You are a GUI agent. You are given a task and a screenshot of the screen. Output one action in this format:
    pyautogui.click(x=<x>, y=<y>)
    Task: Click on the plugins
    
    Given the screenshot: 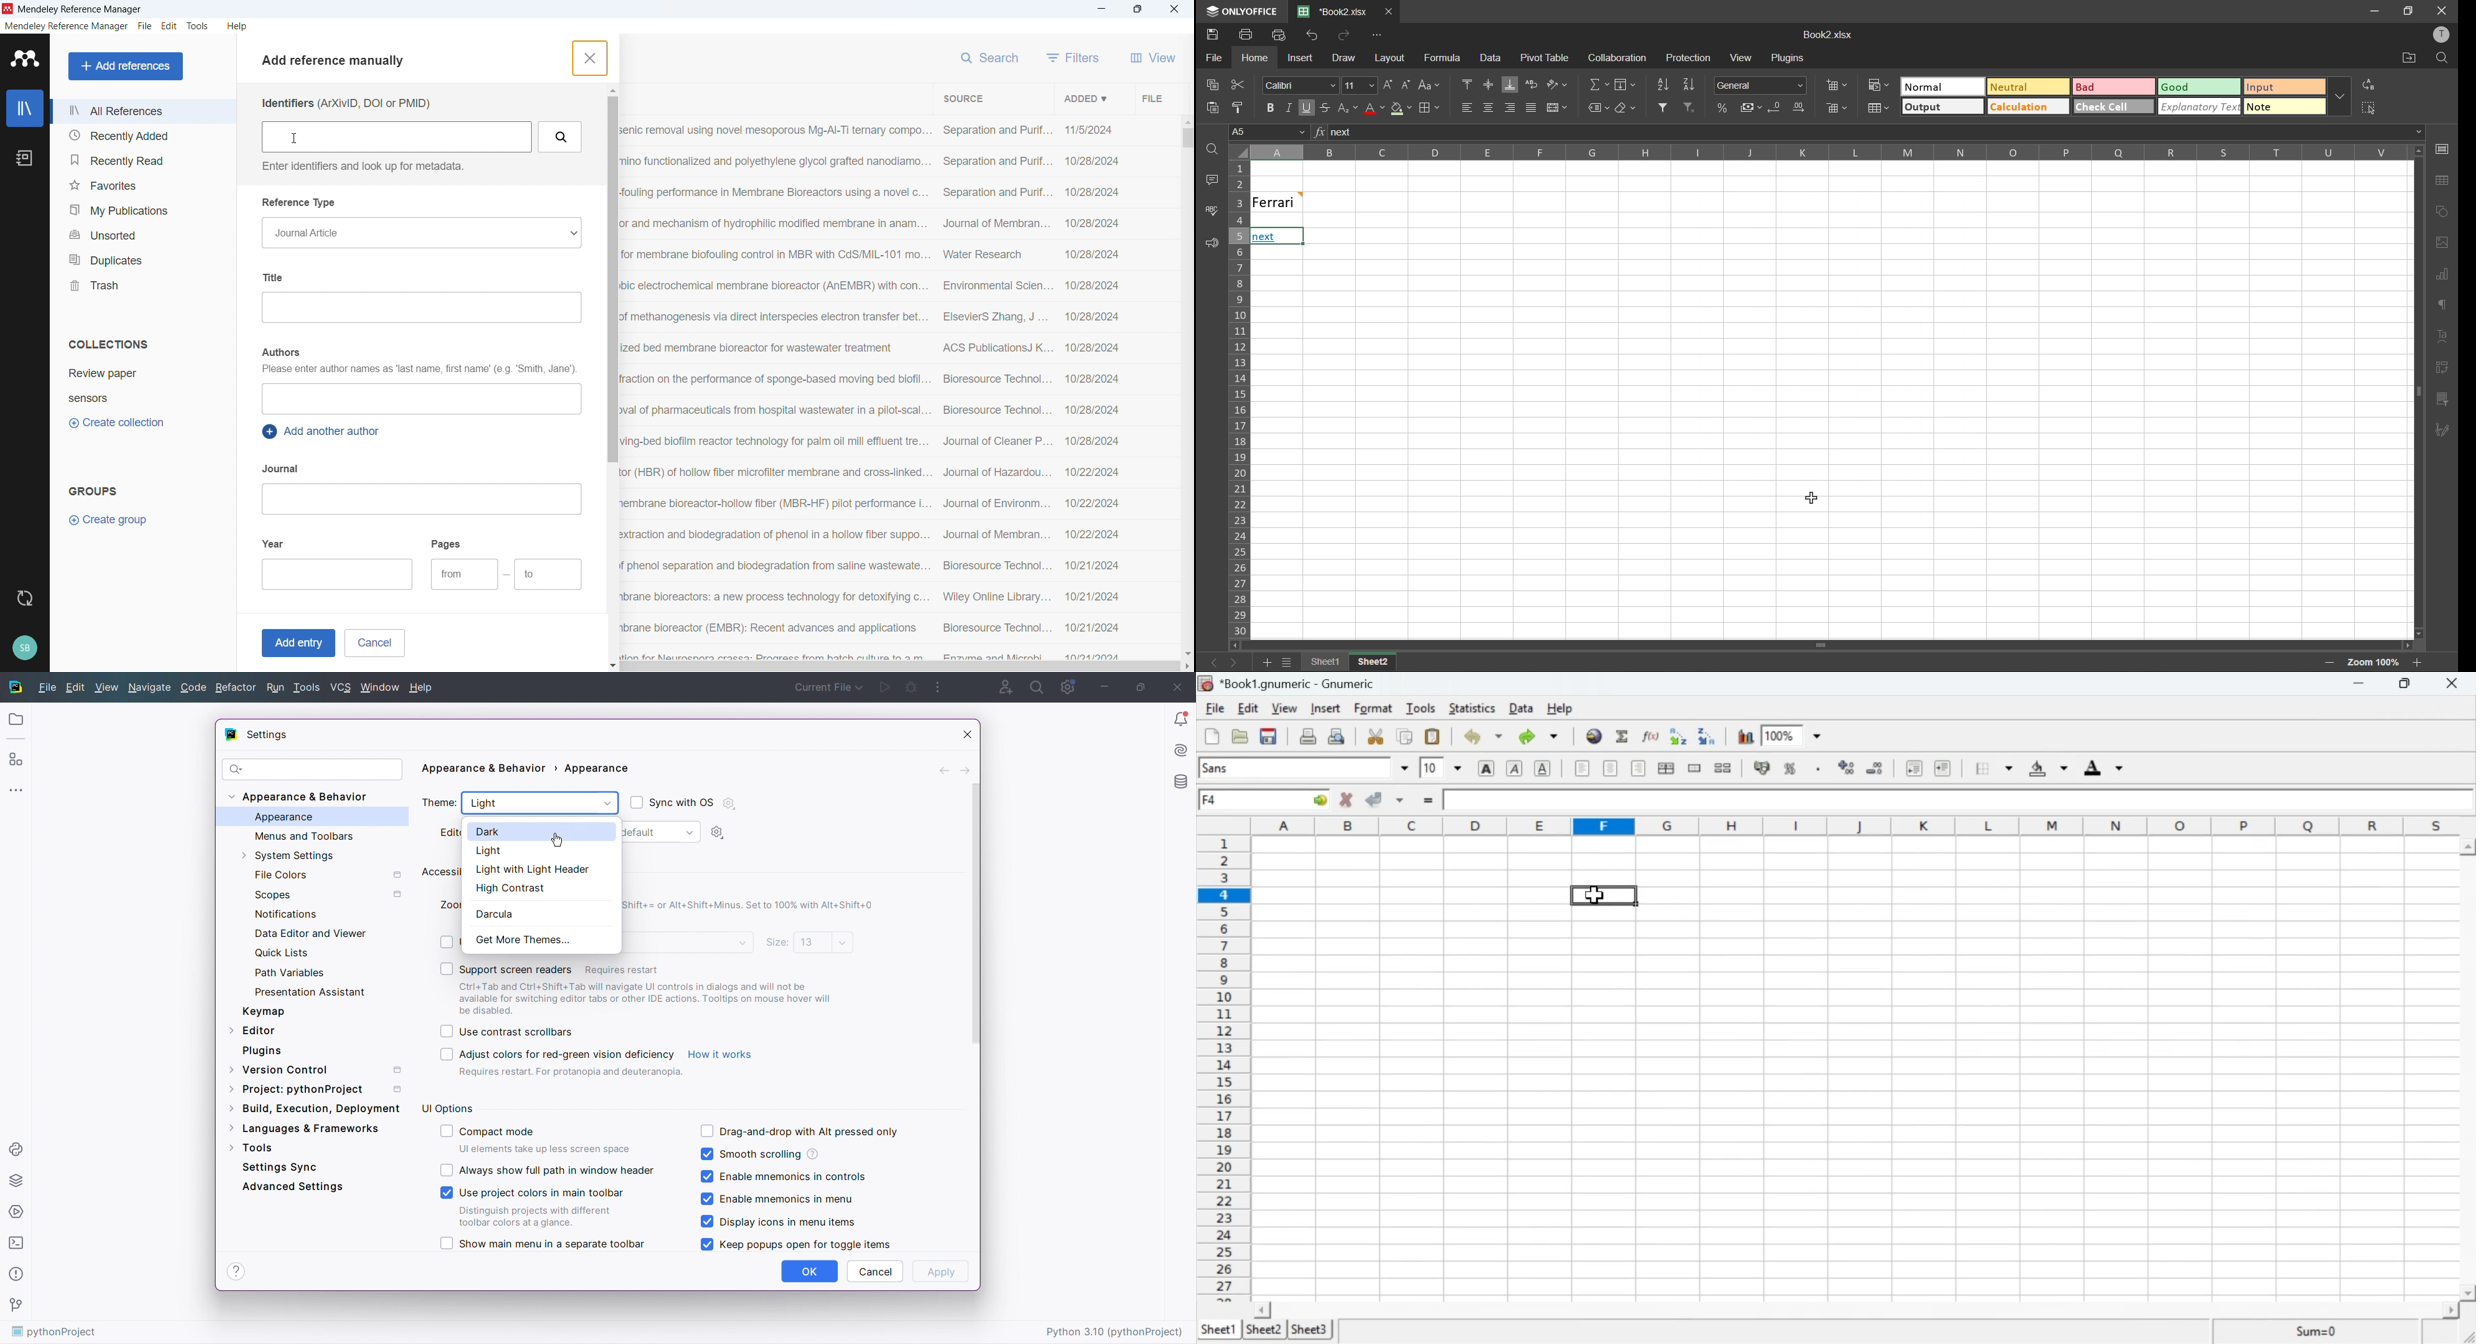 What is the action you would take?
    pyautogui.click(x=1788, y=60)
    